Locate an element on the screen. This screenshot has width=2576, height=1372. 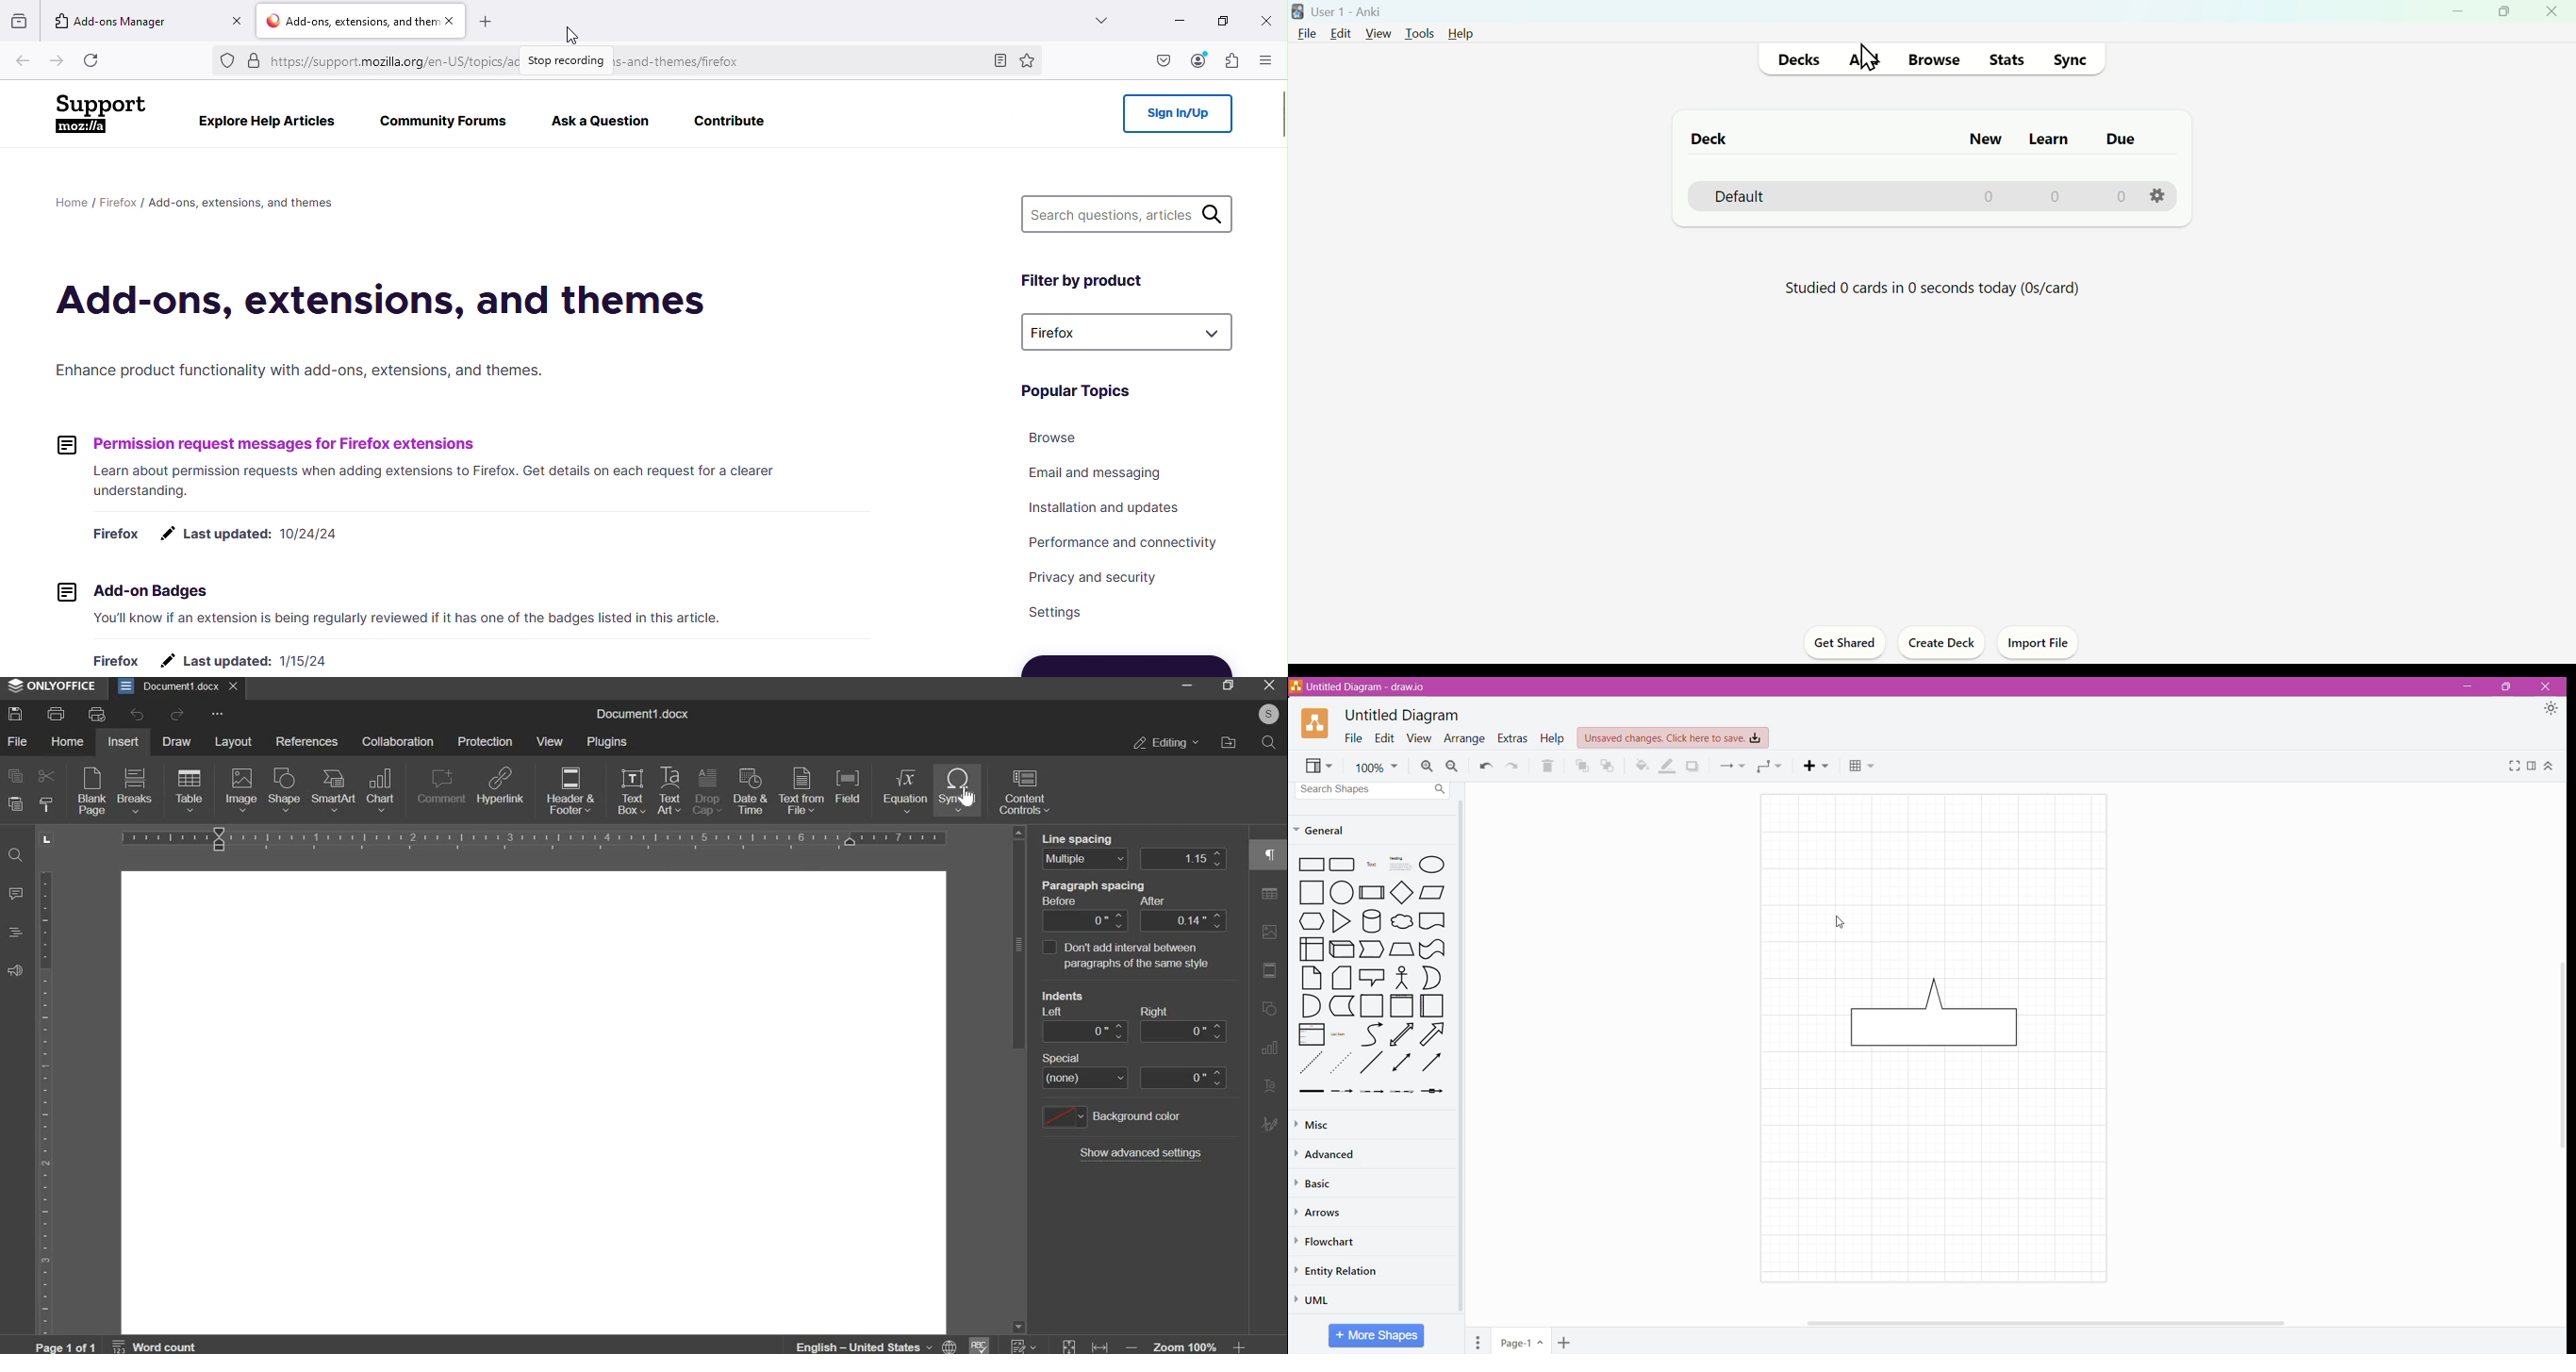
Parallelogram is located at coordinates (1433, 892).